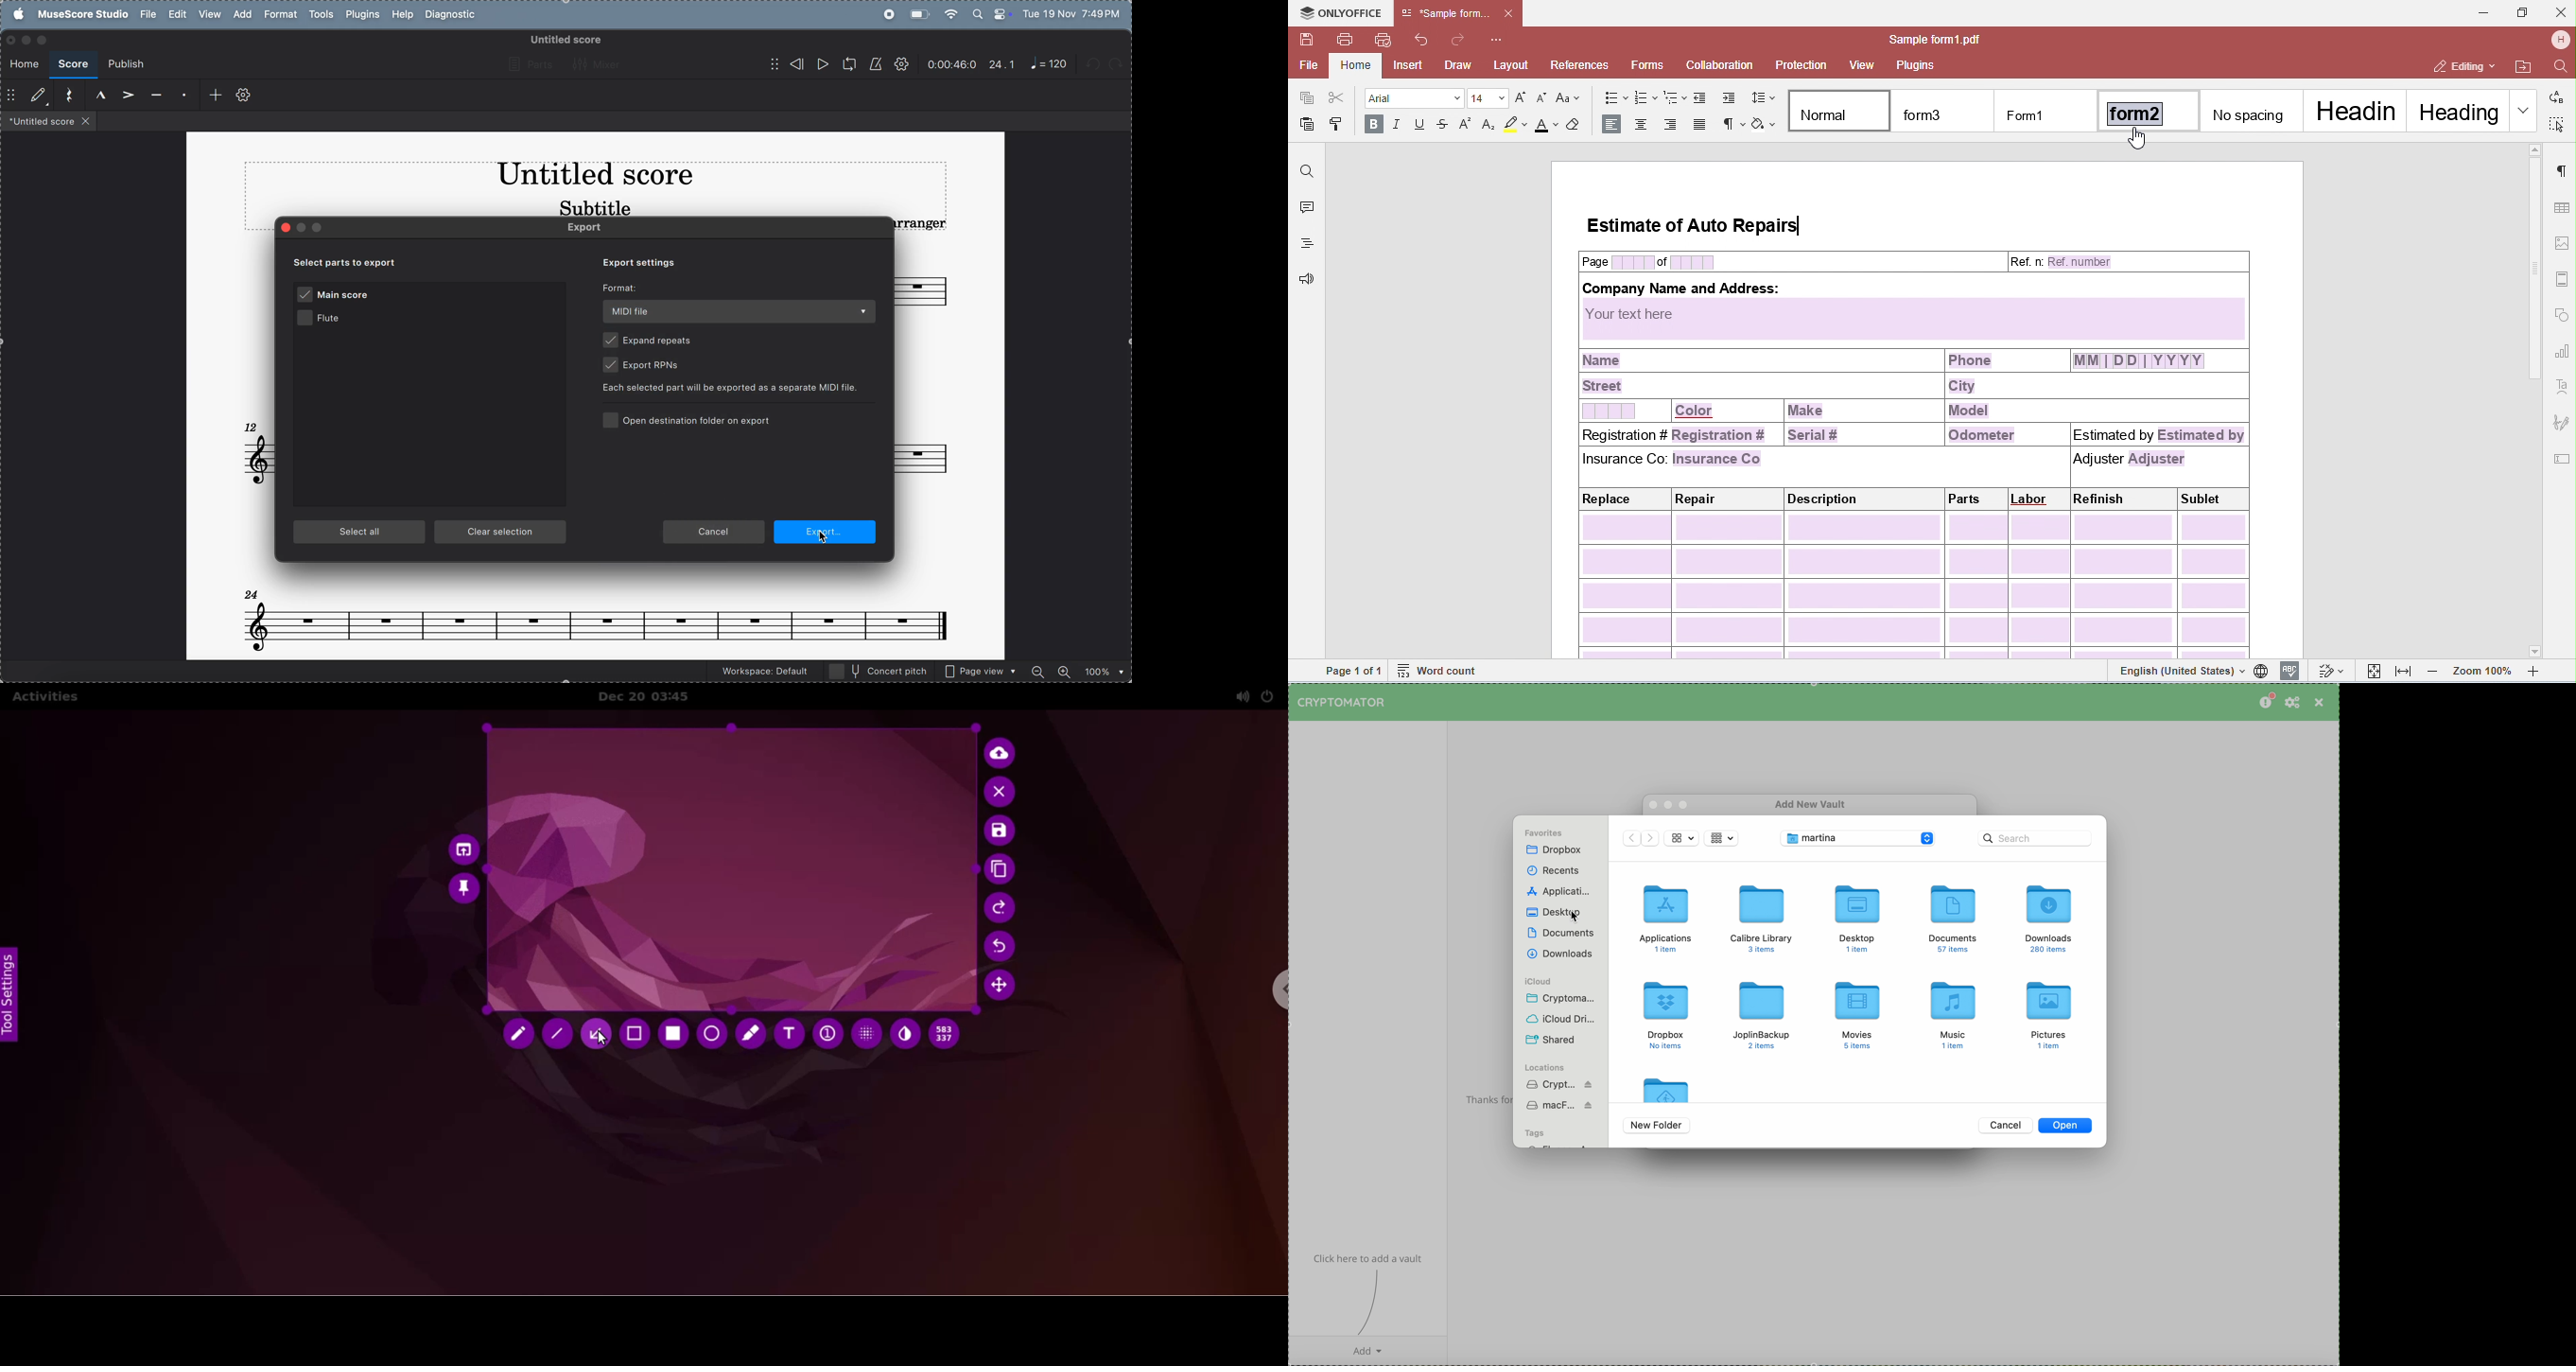 The height and width of the screenshot is (1372, 2576). I want to click on minimize, so click(26, 40).